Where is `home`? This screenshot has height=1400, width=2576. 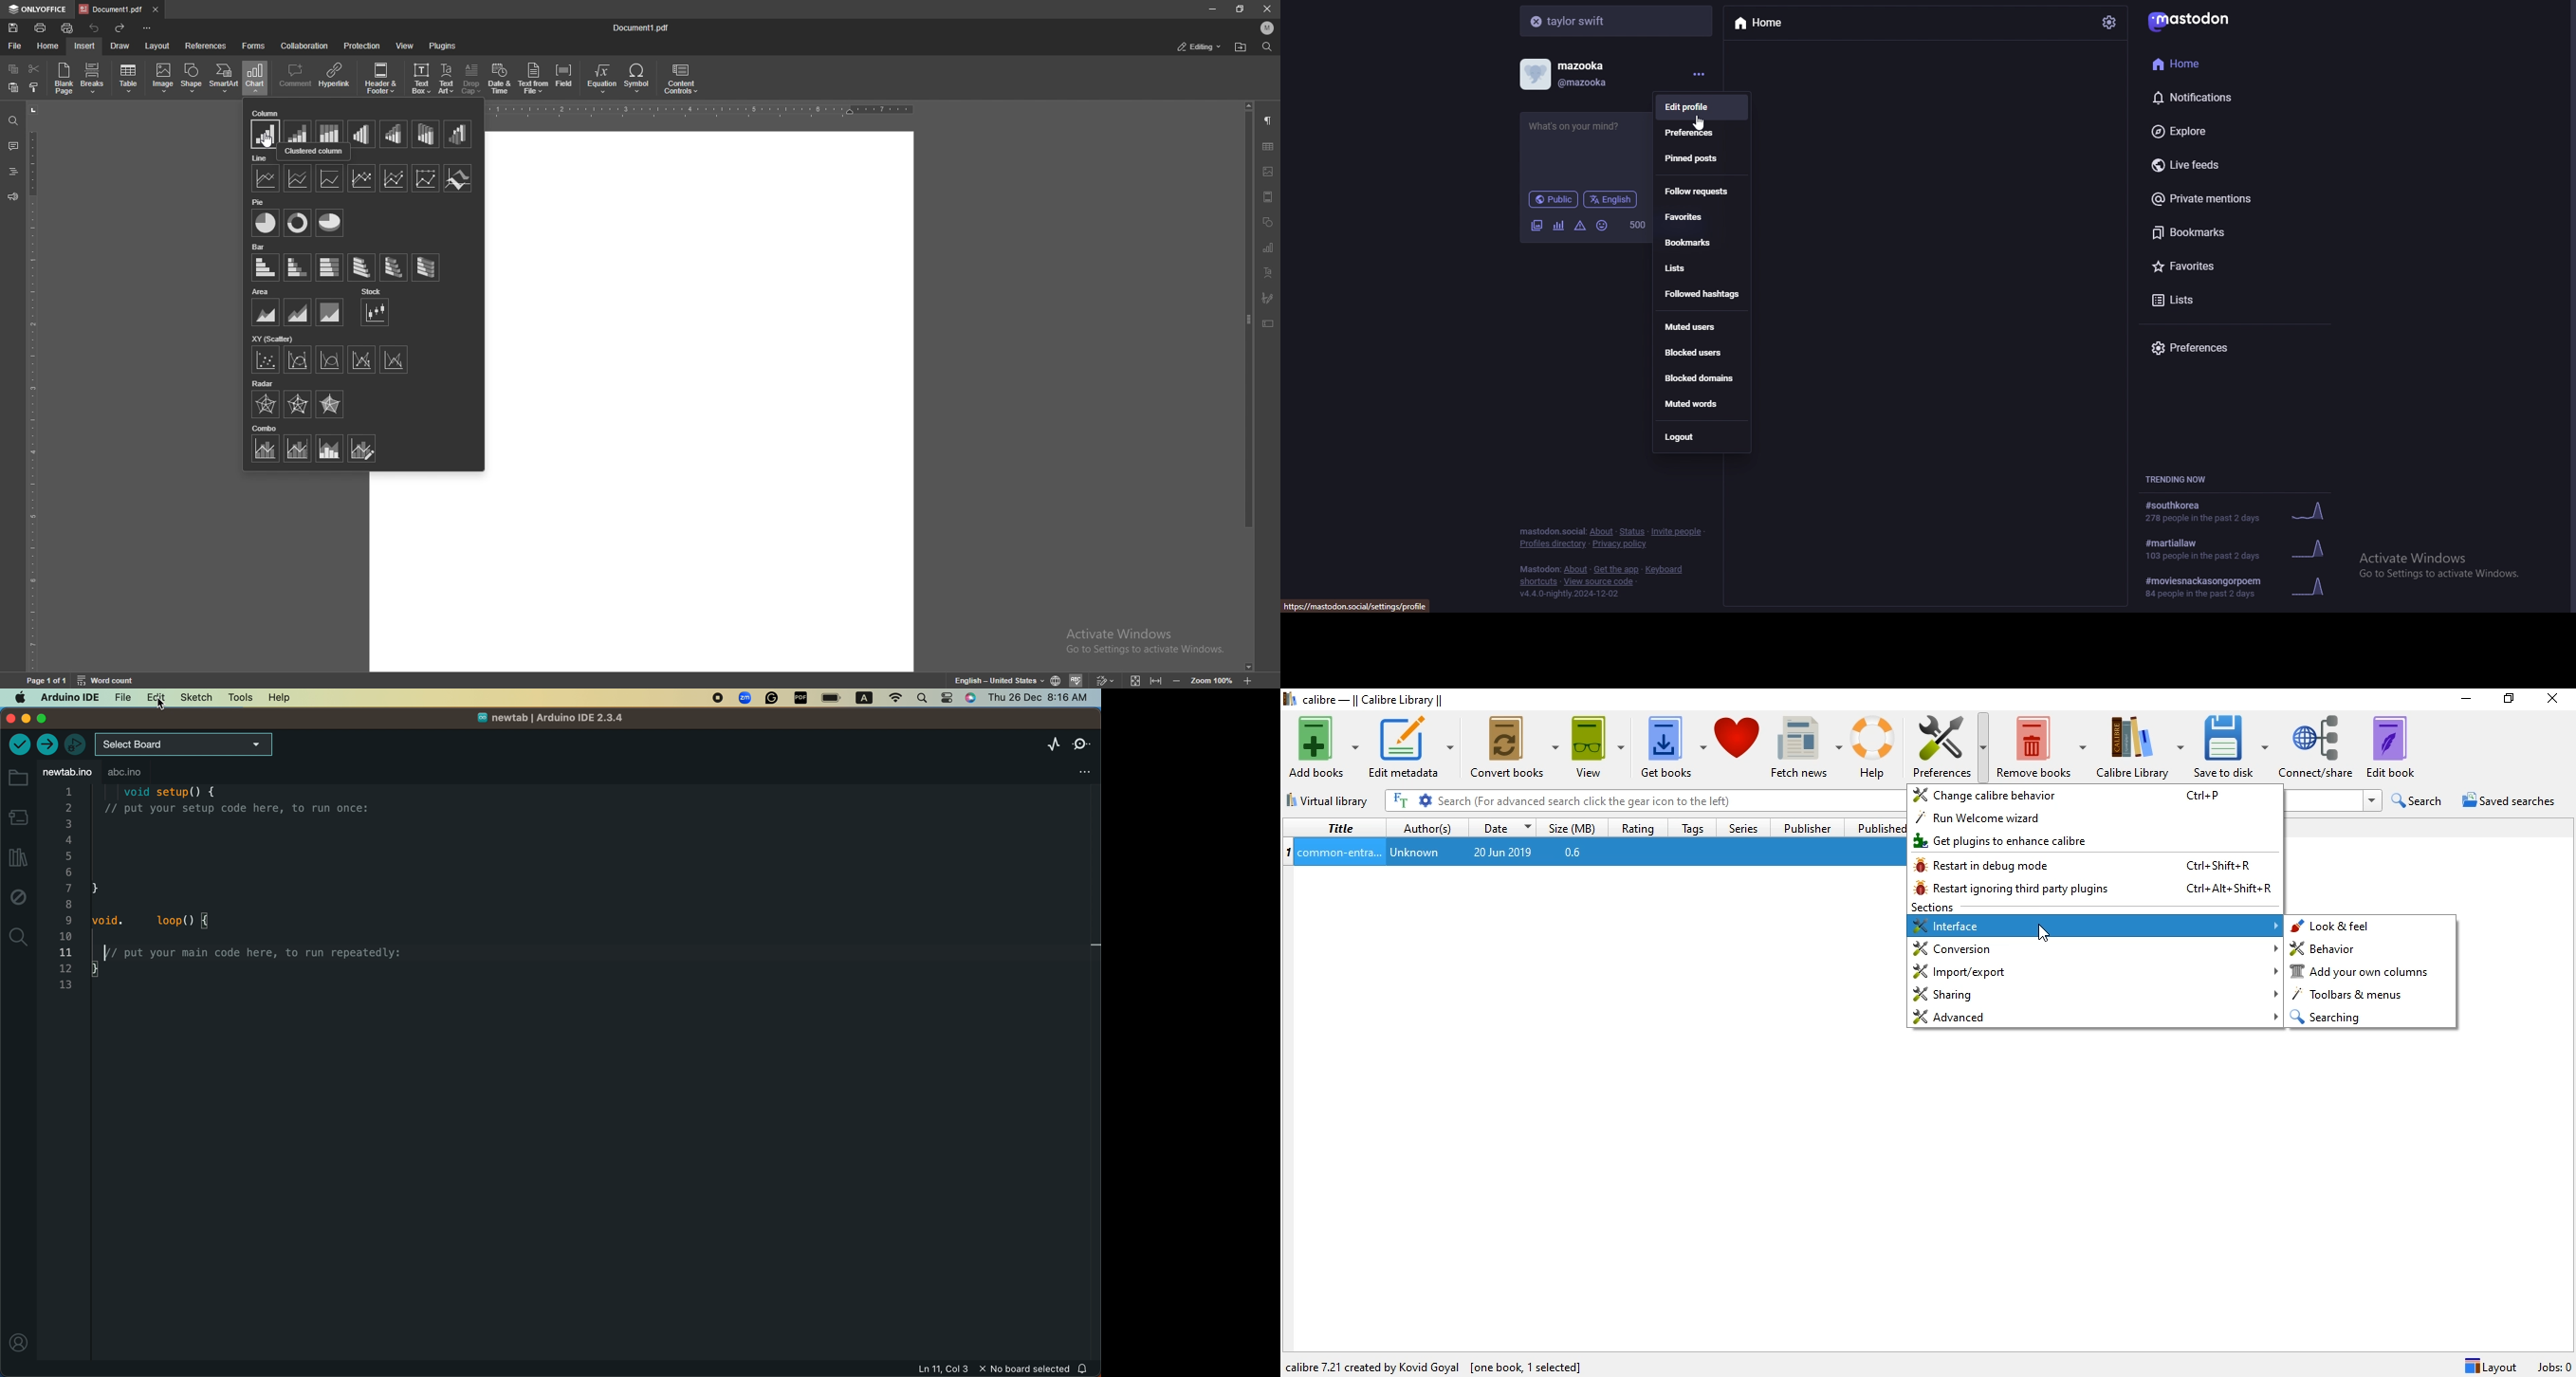
home is located at coordinates (1765, 22).